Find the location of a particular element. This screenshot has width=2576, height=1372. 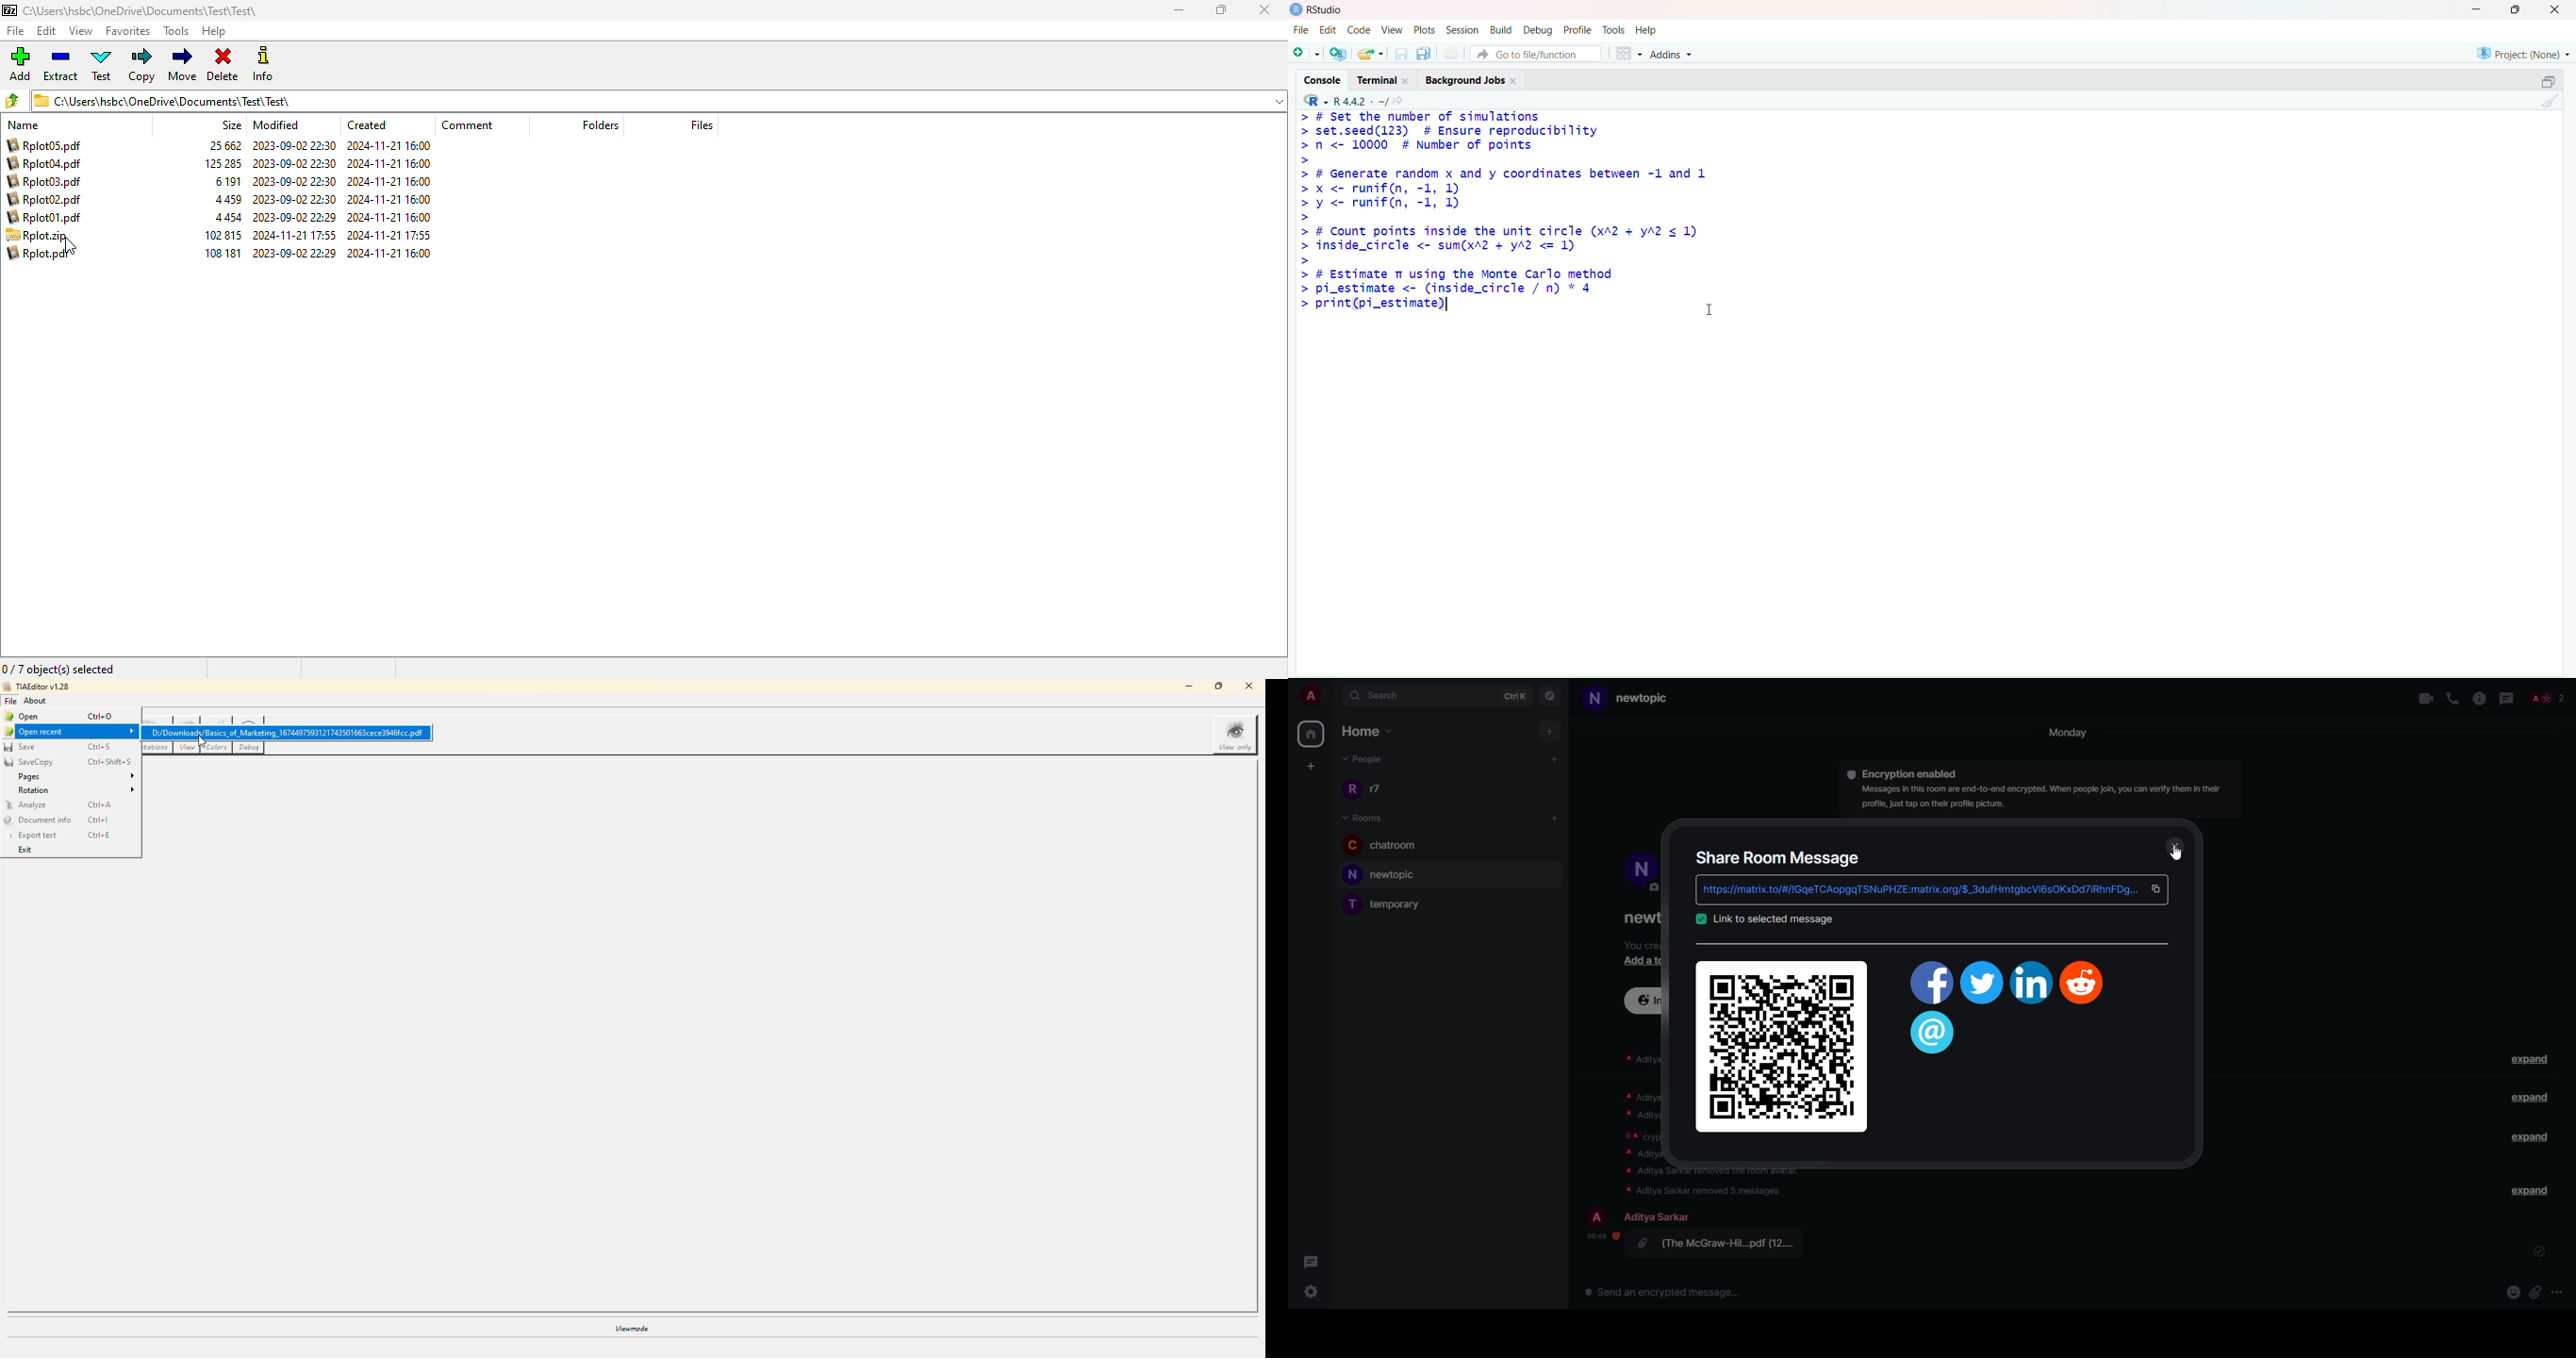

about is located at coordinates (35, 701).